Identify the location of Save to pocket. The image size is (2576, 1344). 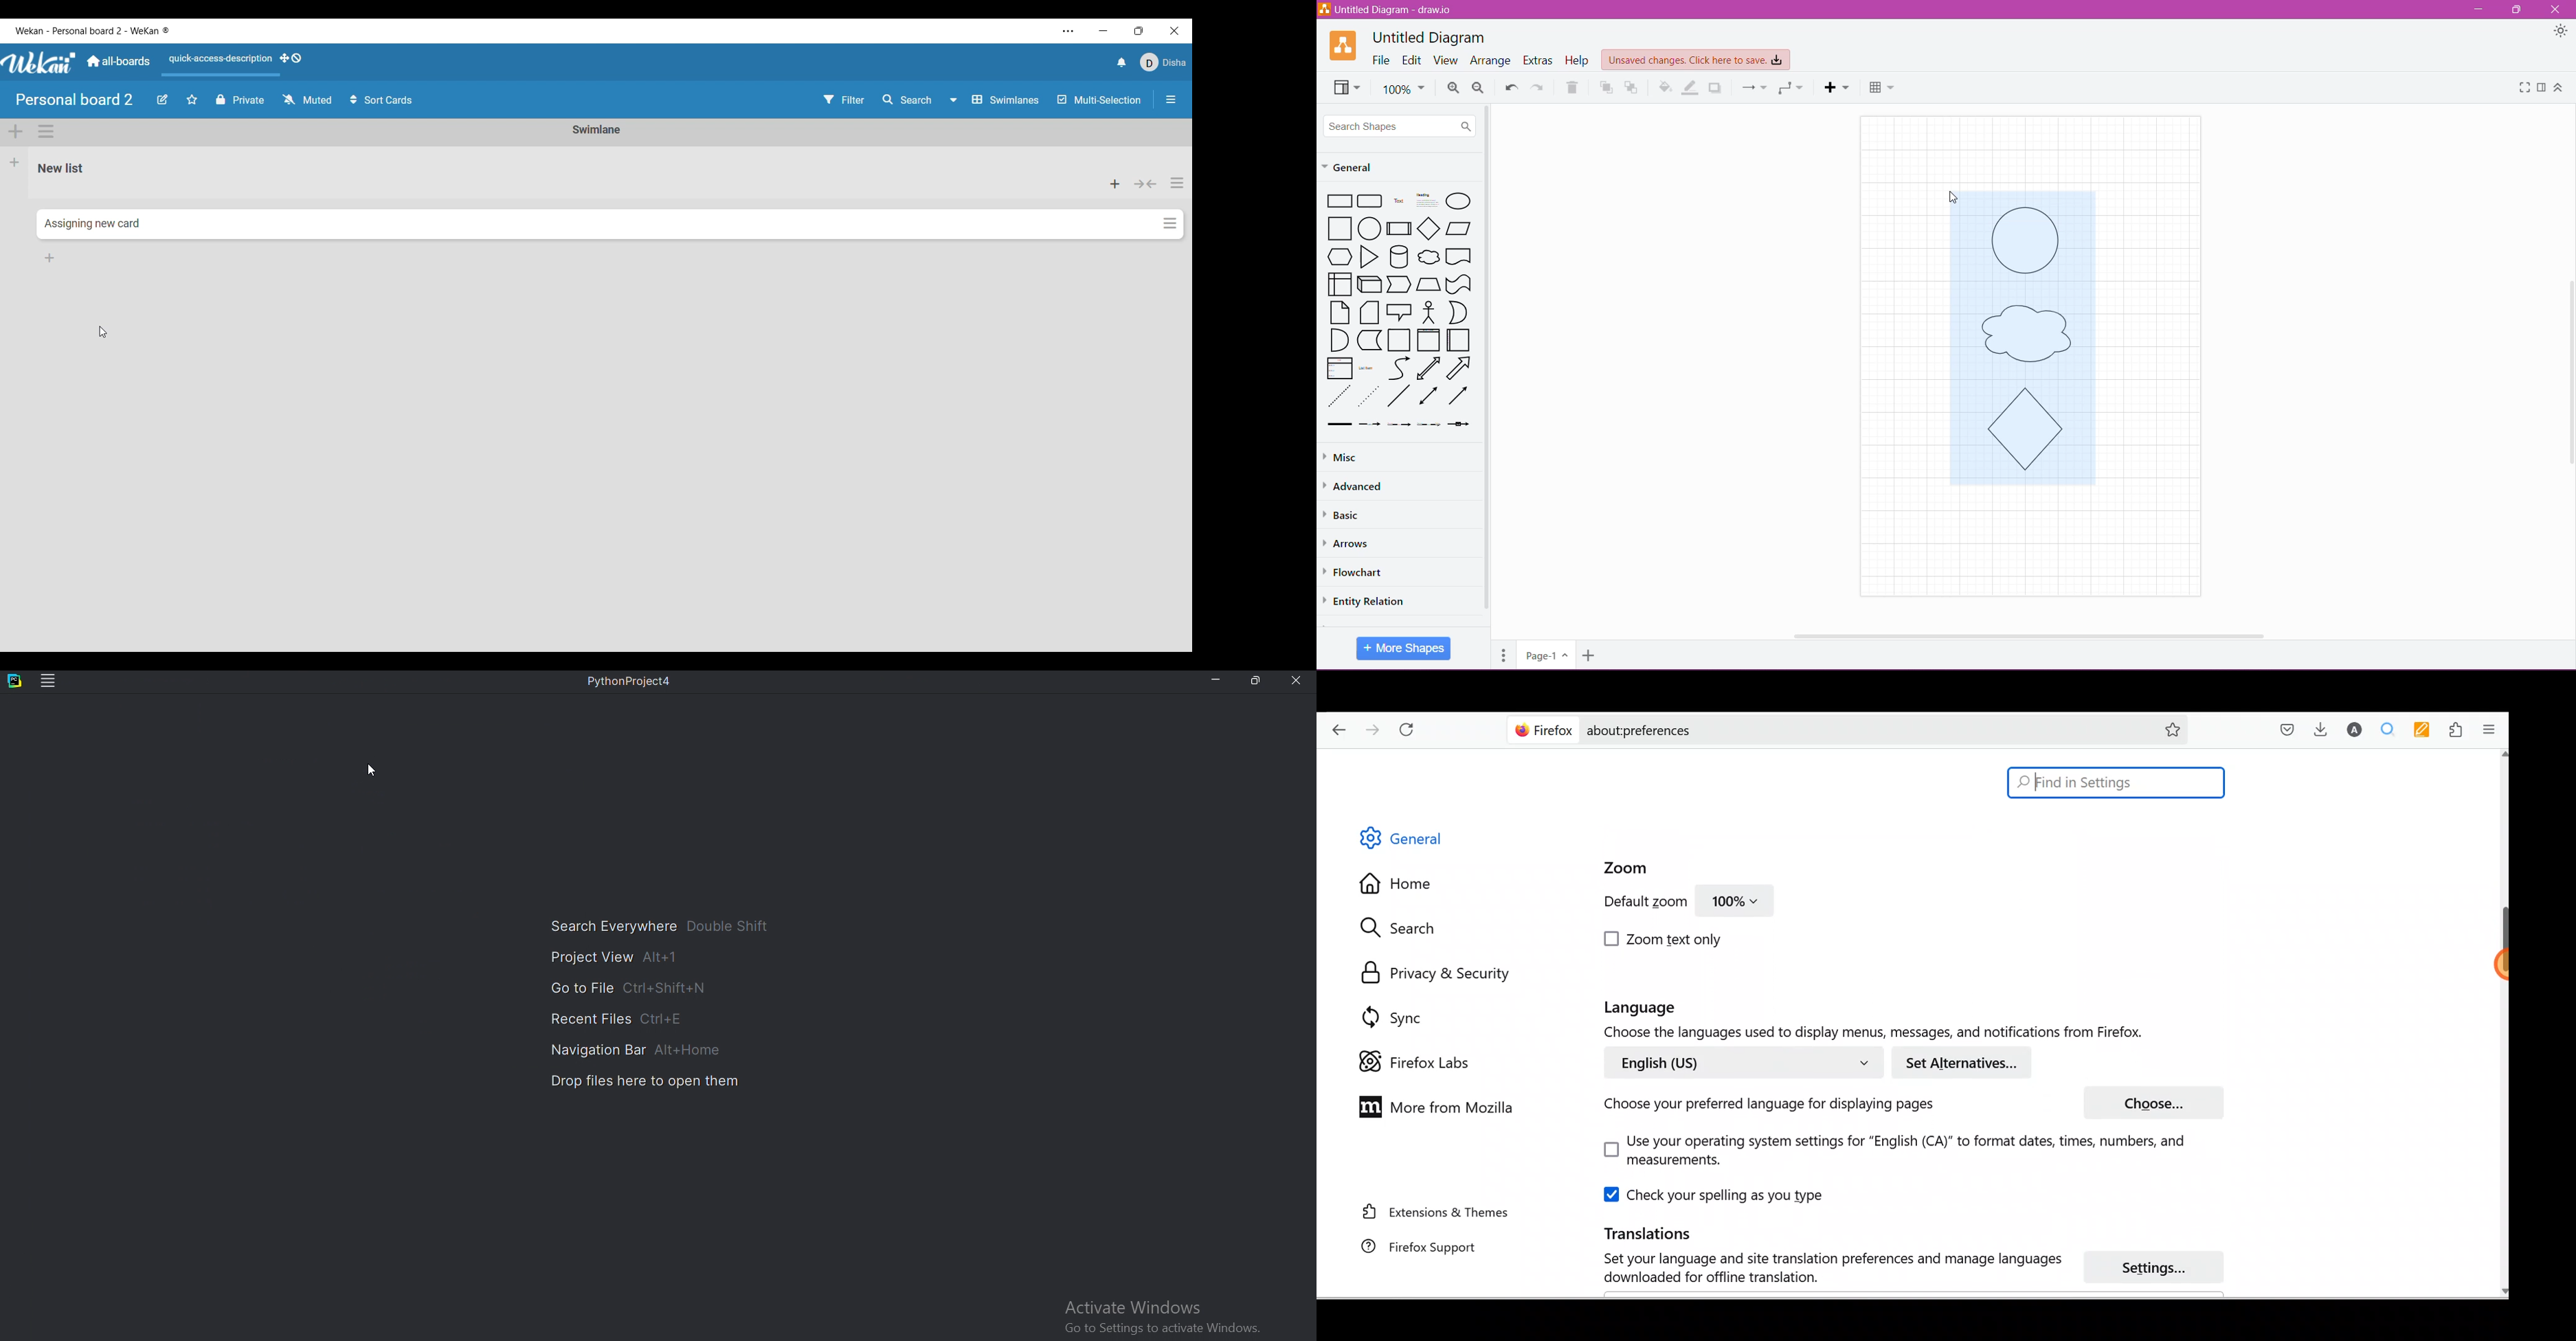
(2283, 730).